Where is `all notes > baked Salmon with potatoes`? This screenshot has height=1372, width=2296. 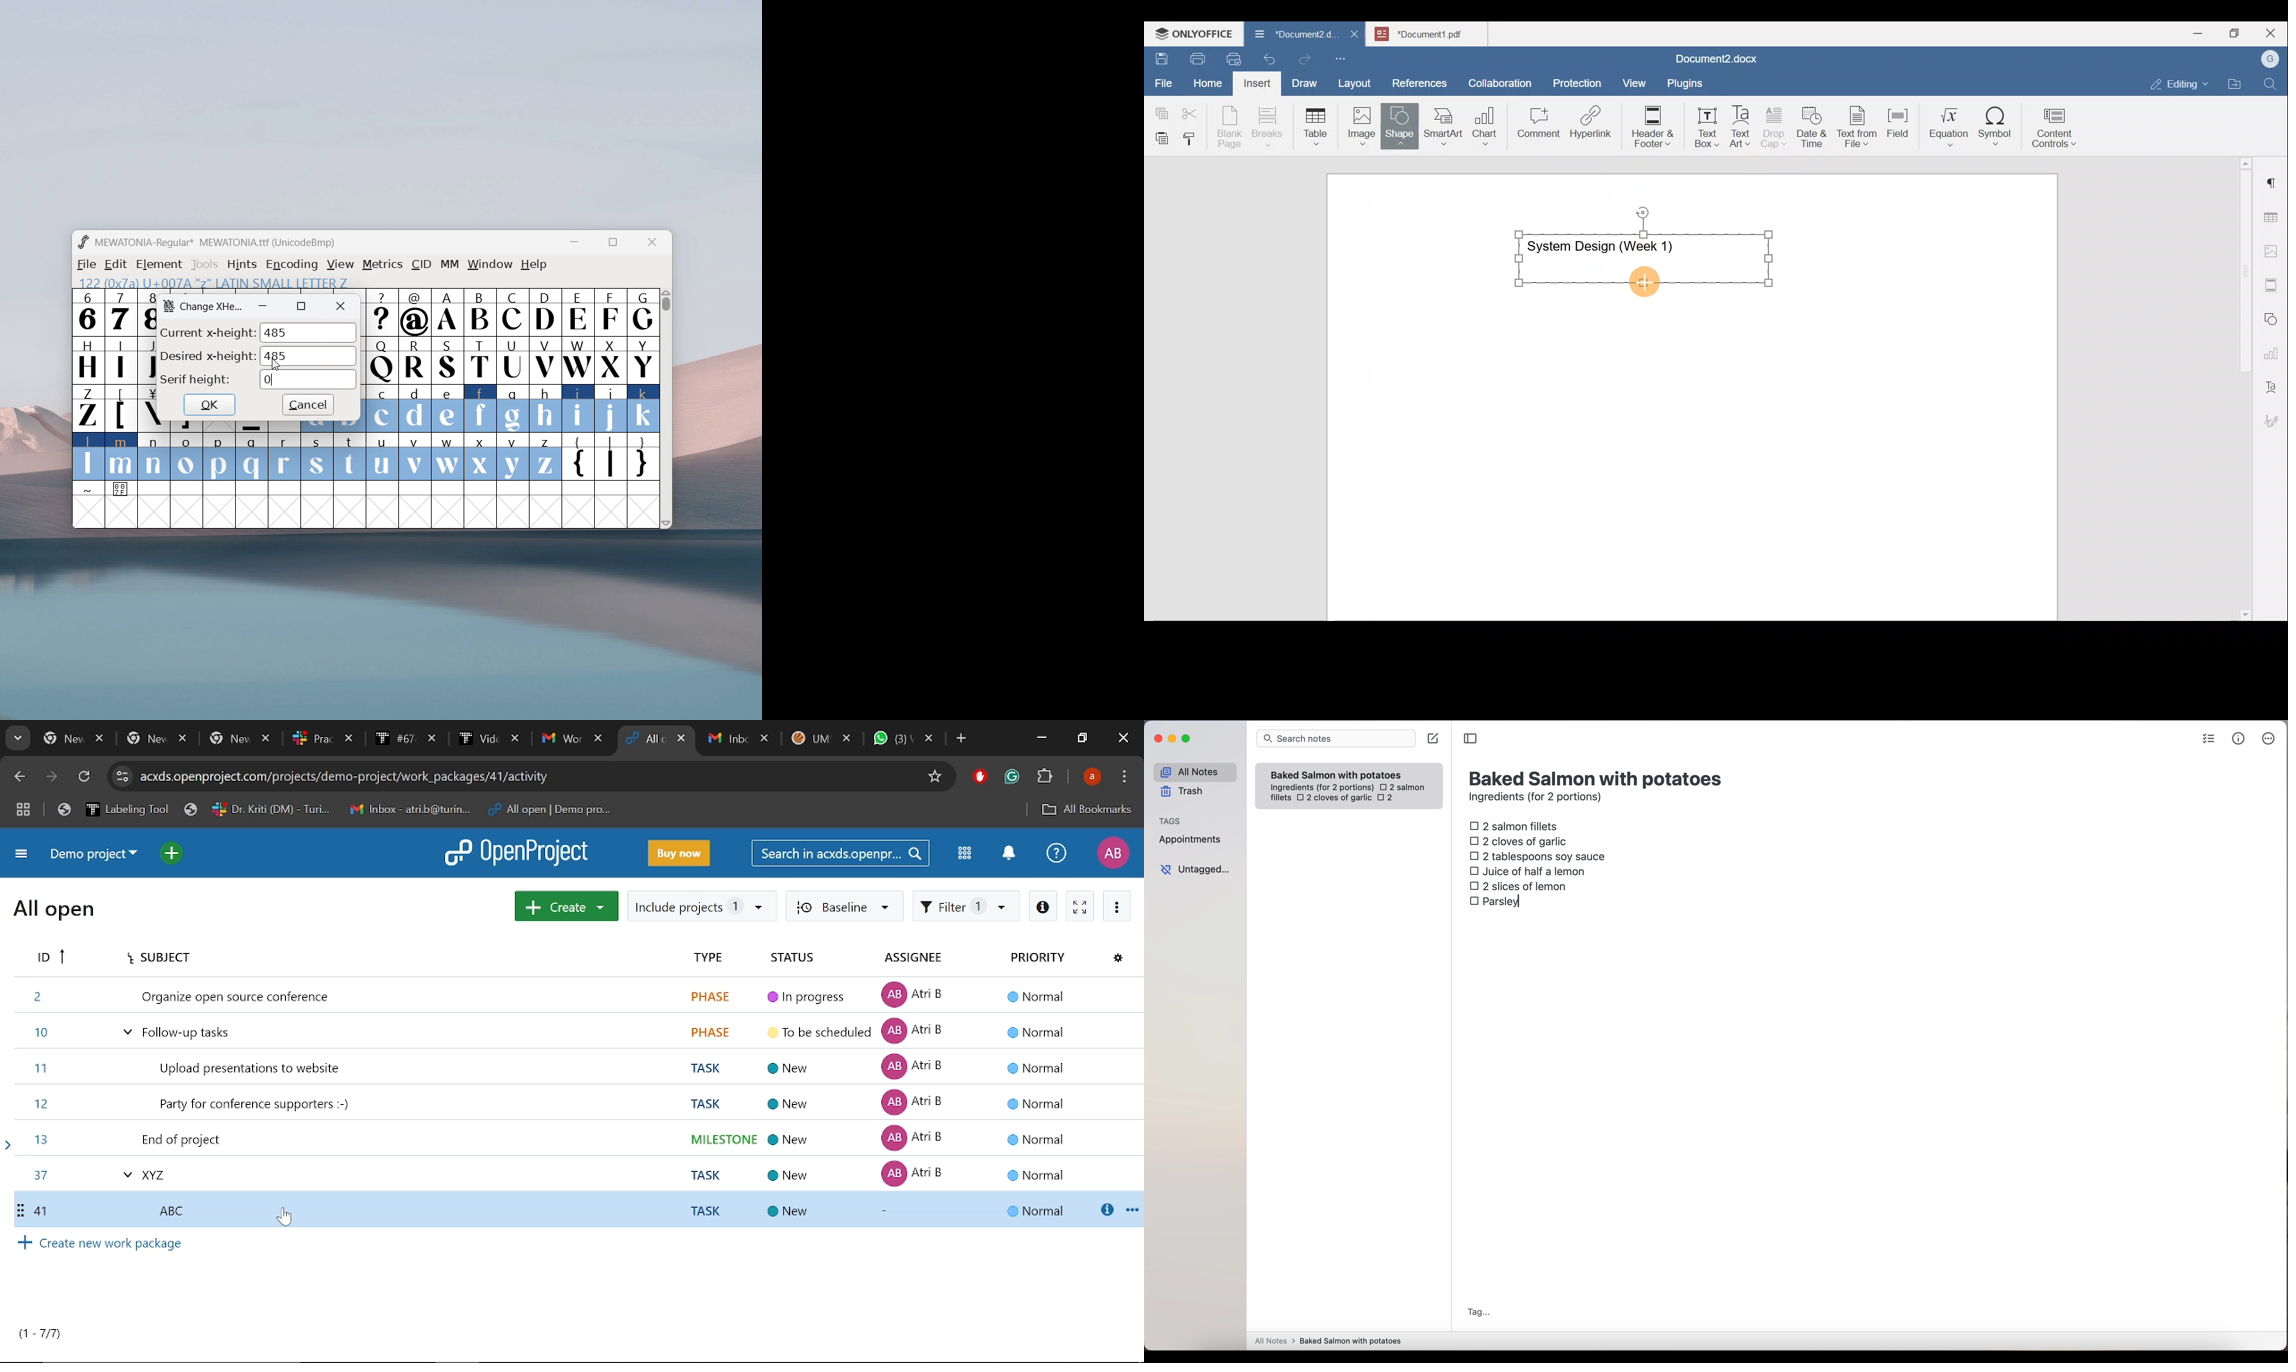 all notes > baked Salmon with potatoes is located at coordinates (1329, 1340).